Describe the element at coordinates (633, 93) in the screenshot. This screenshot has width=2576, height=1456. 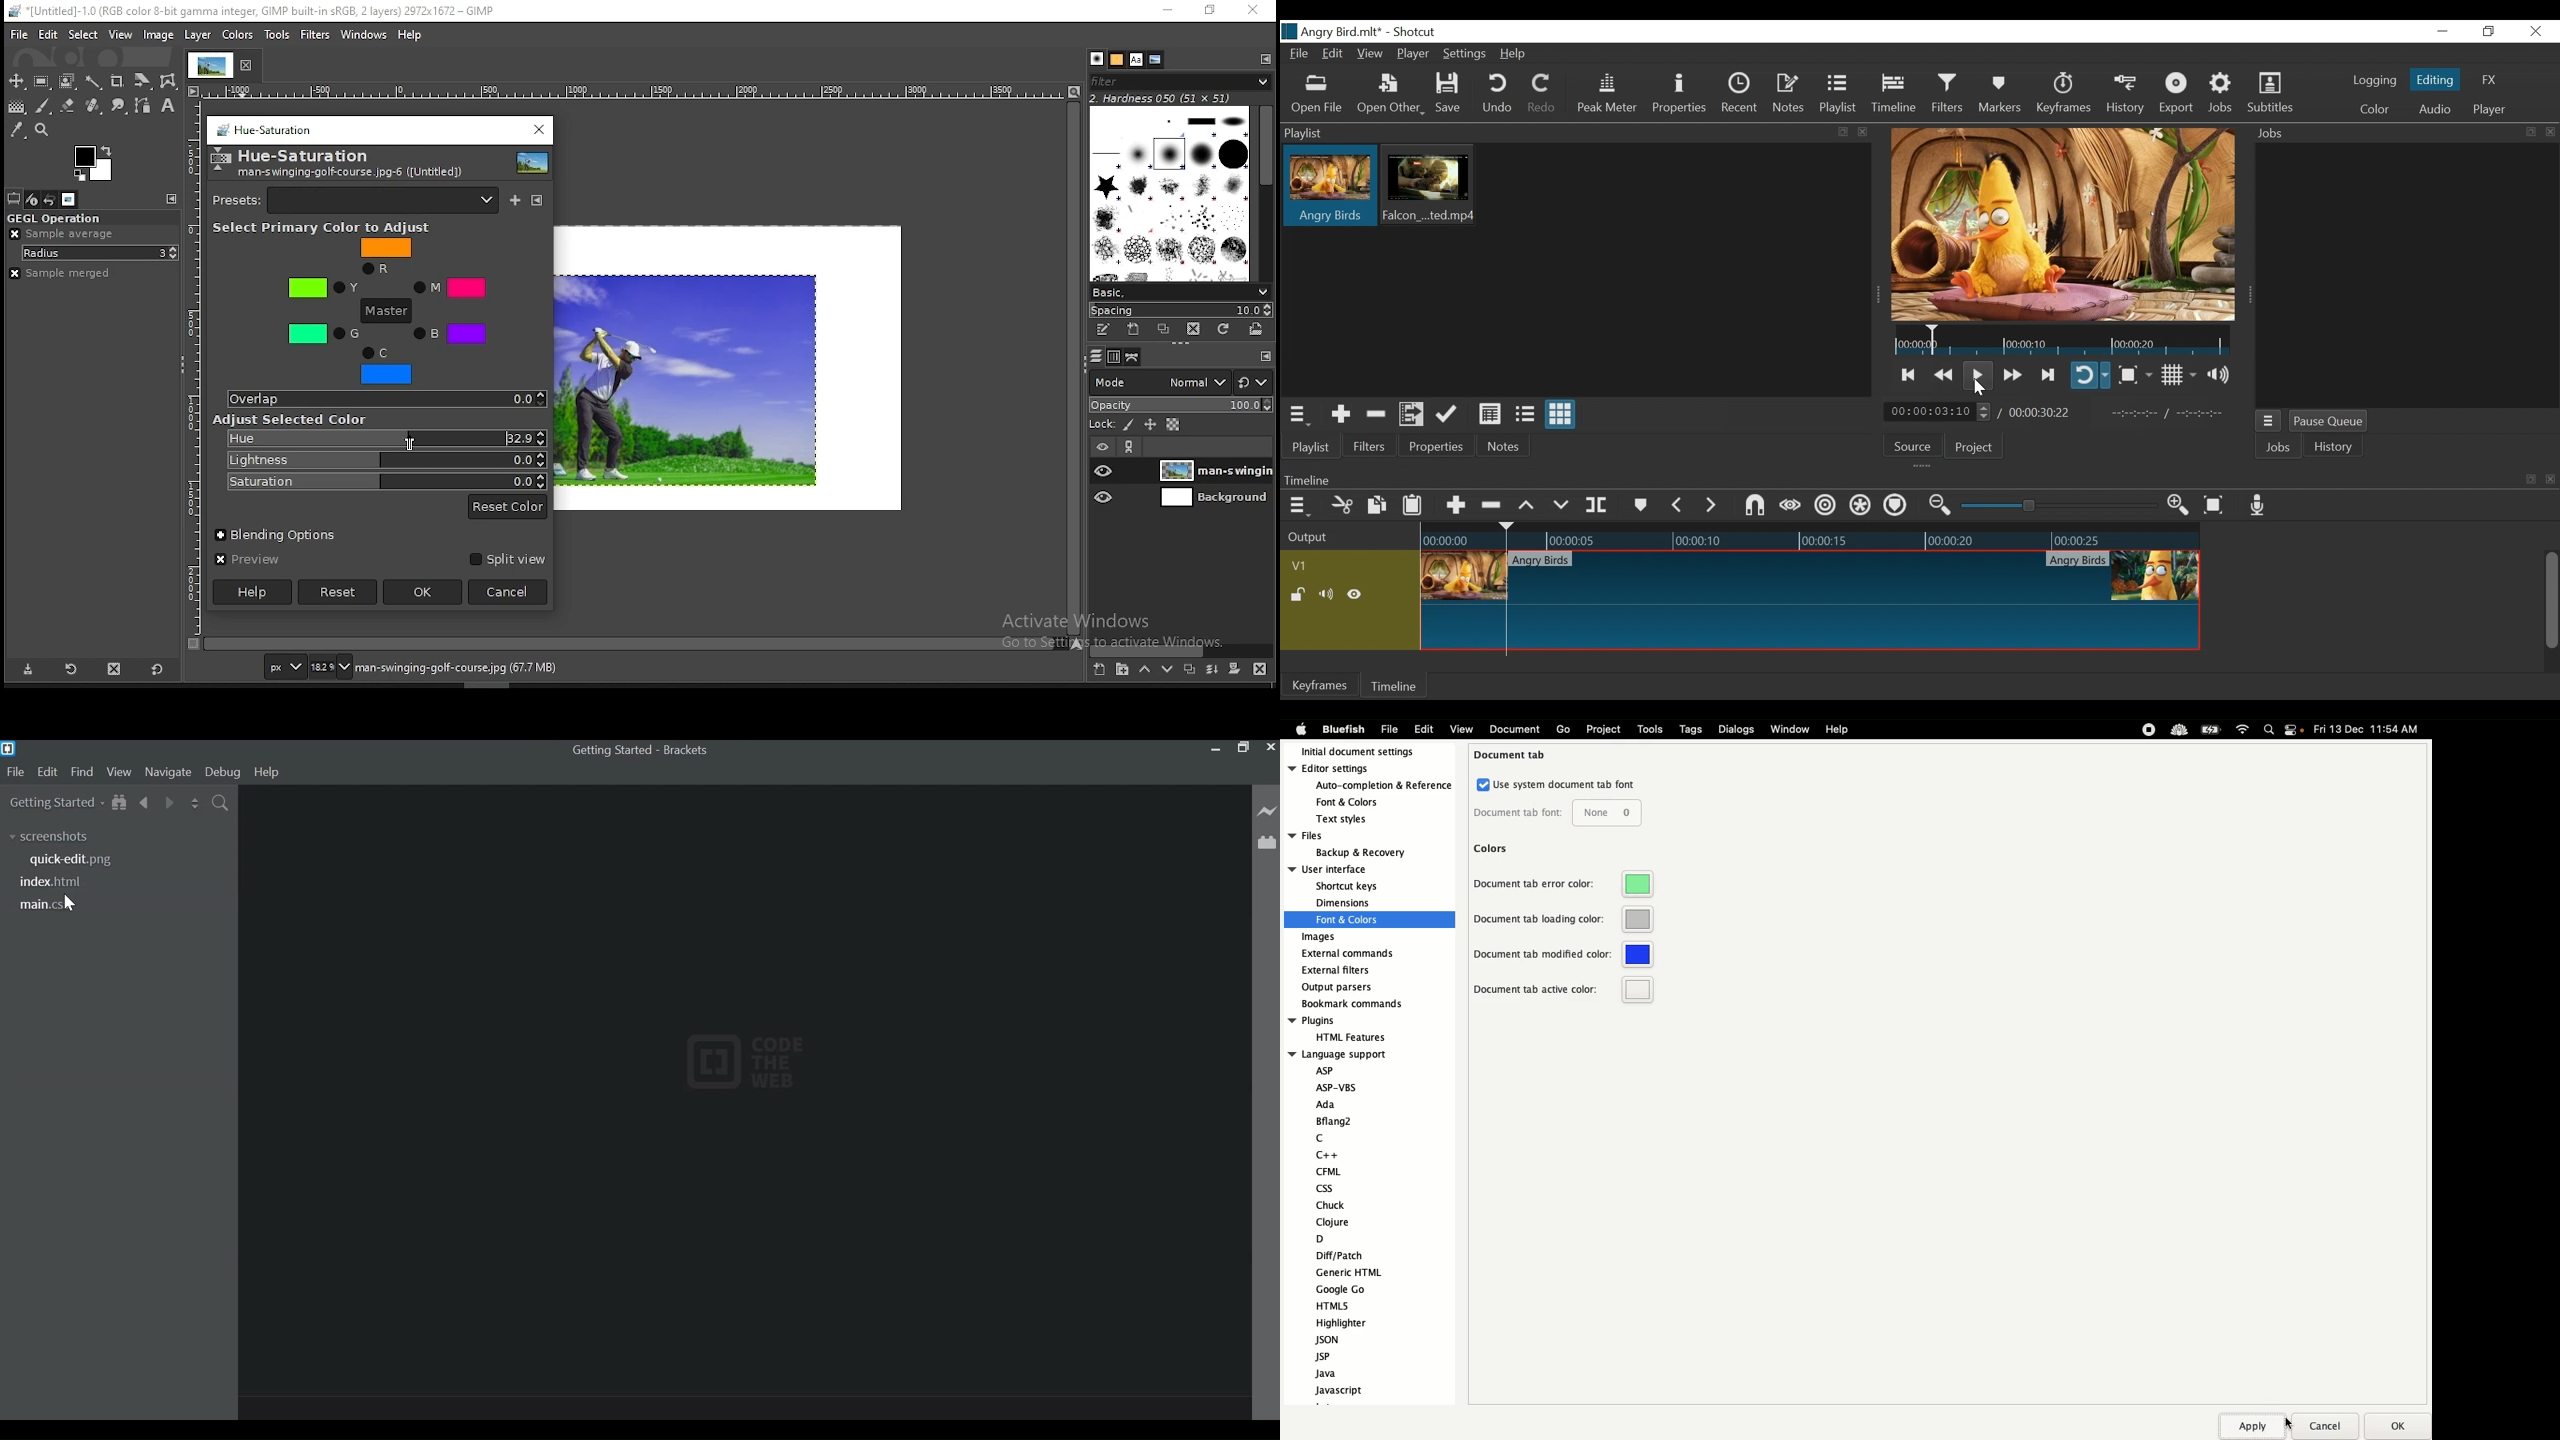
I see `horizontal scale` at that location.